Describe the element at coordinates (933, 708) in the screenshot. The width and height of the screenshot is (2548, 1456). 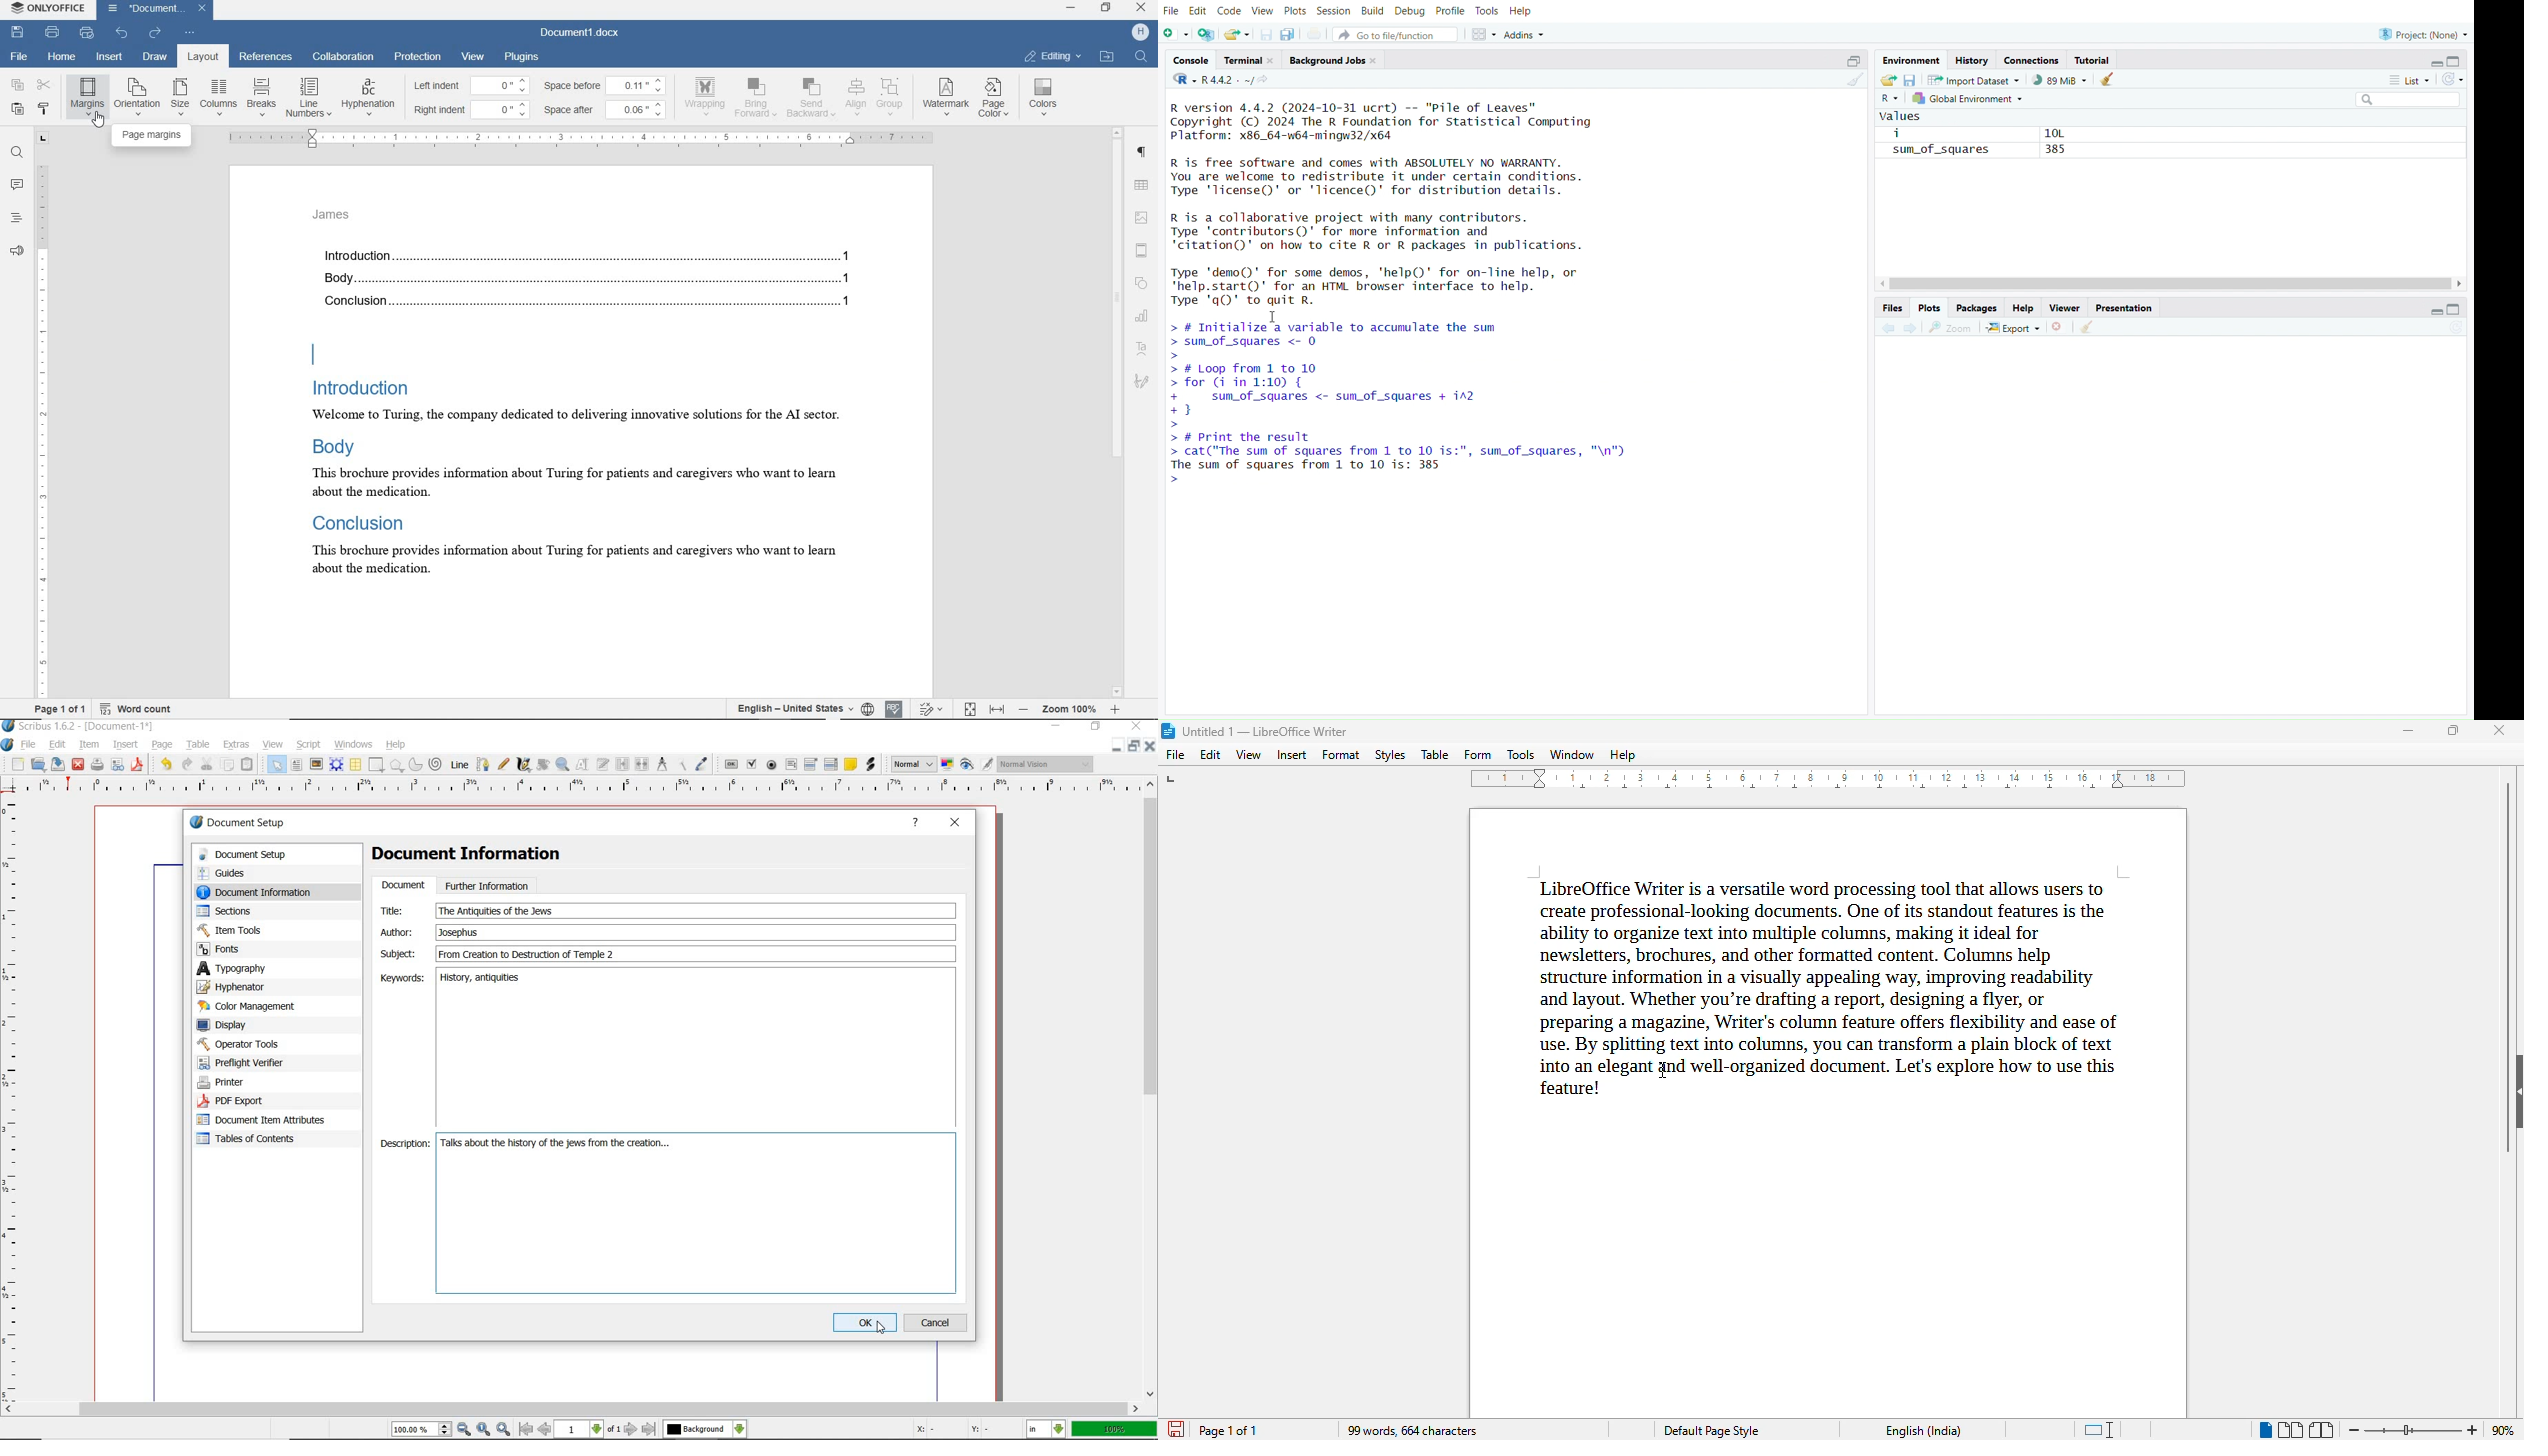
I see `track changes` at that location.